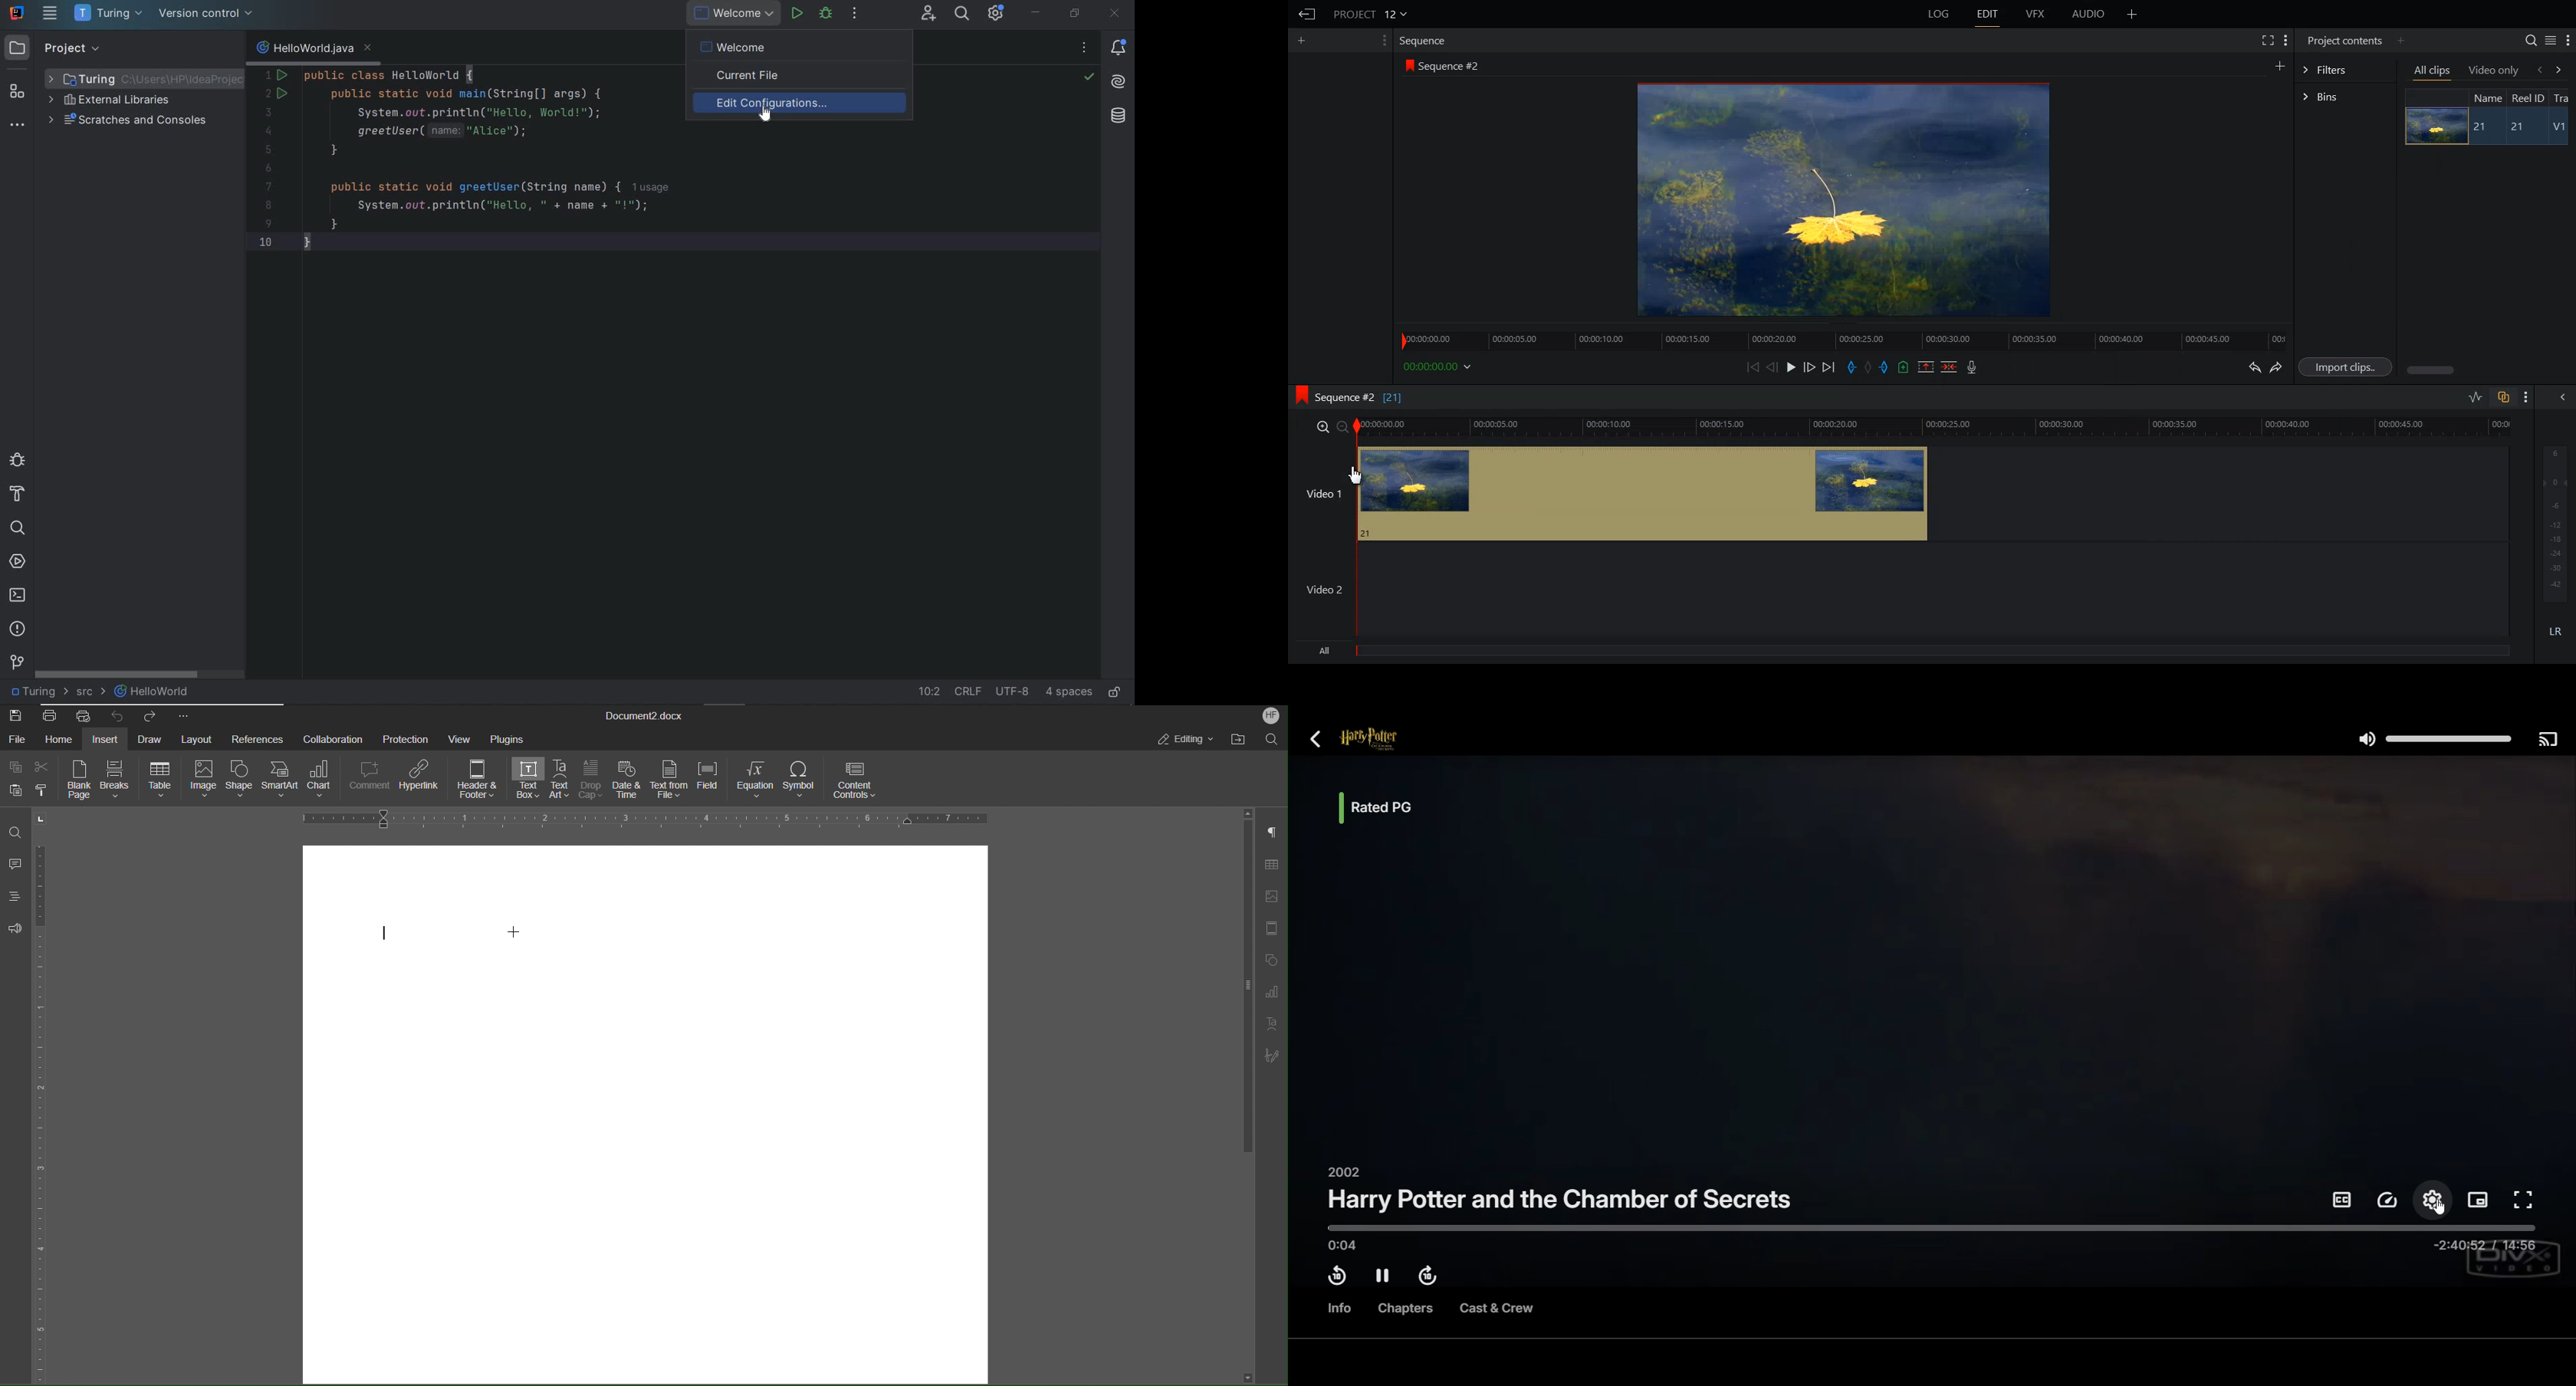 This screenshot has height=1400, width=2576. Describe the element at coordinates (1271, 865) in the screenshot. I see `Table` at that location.